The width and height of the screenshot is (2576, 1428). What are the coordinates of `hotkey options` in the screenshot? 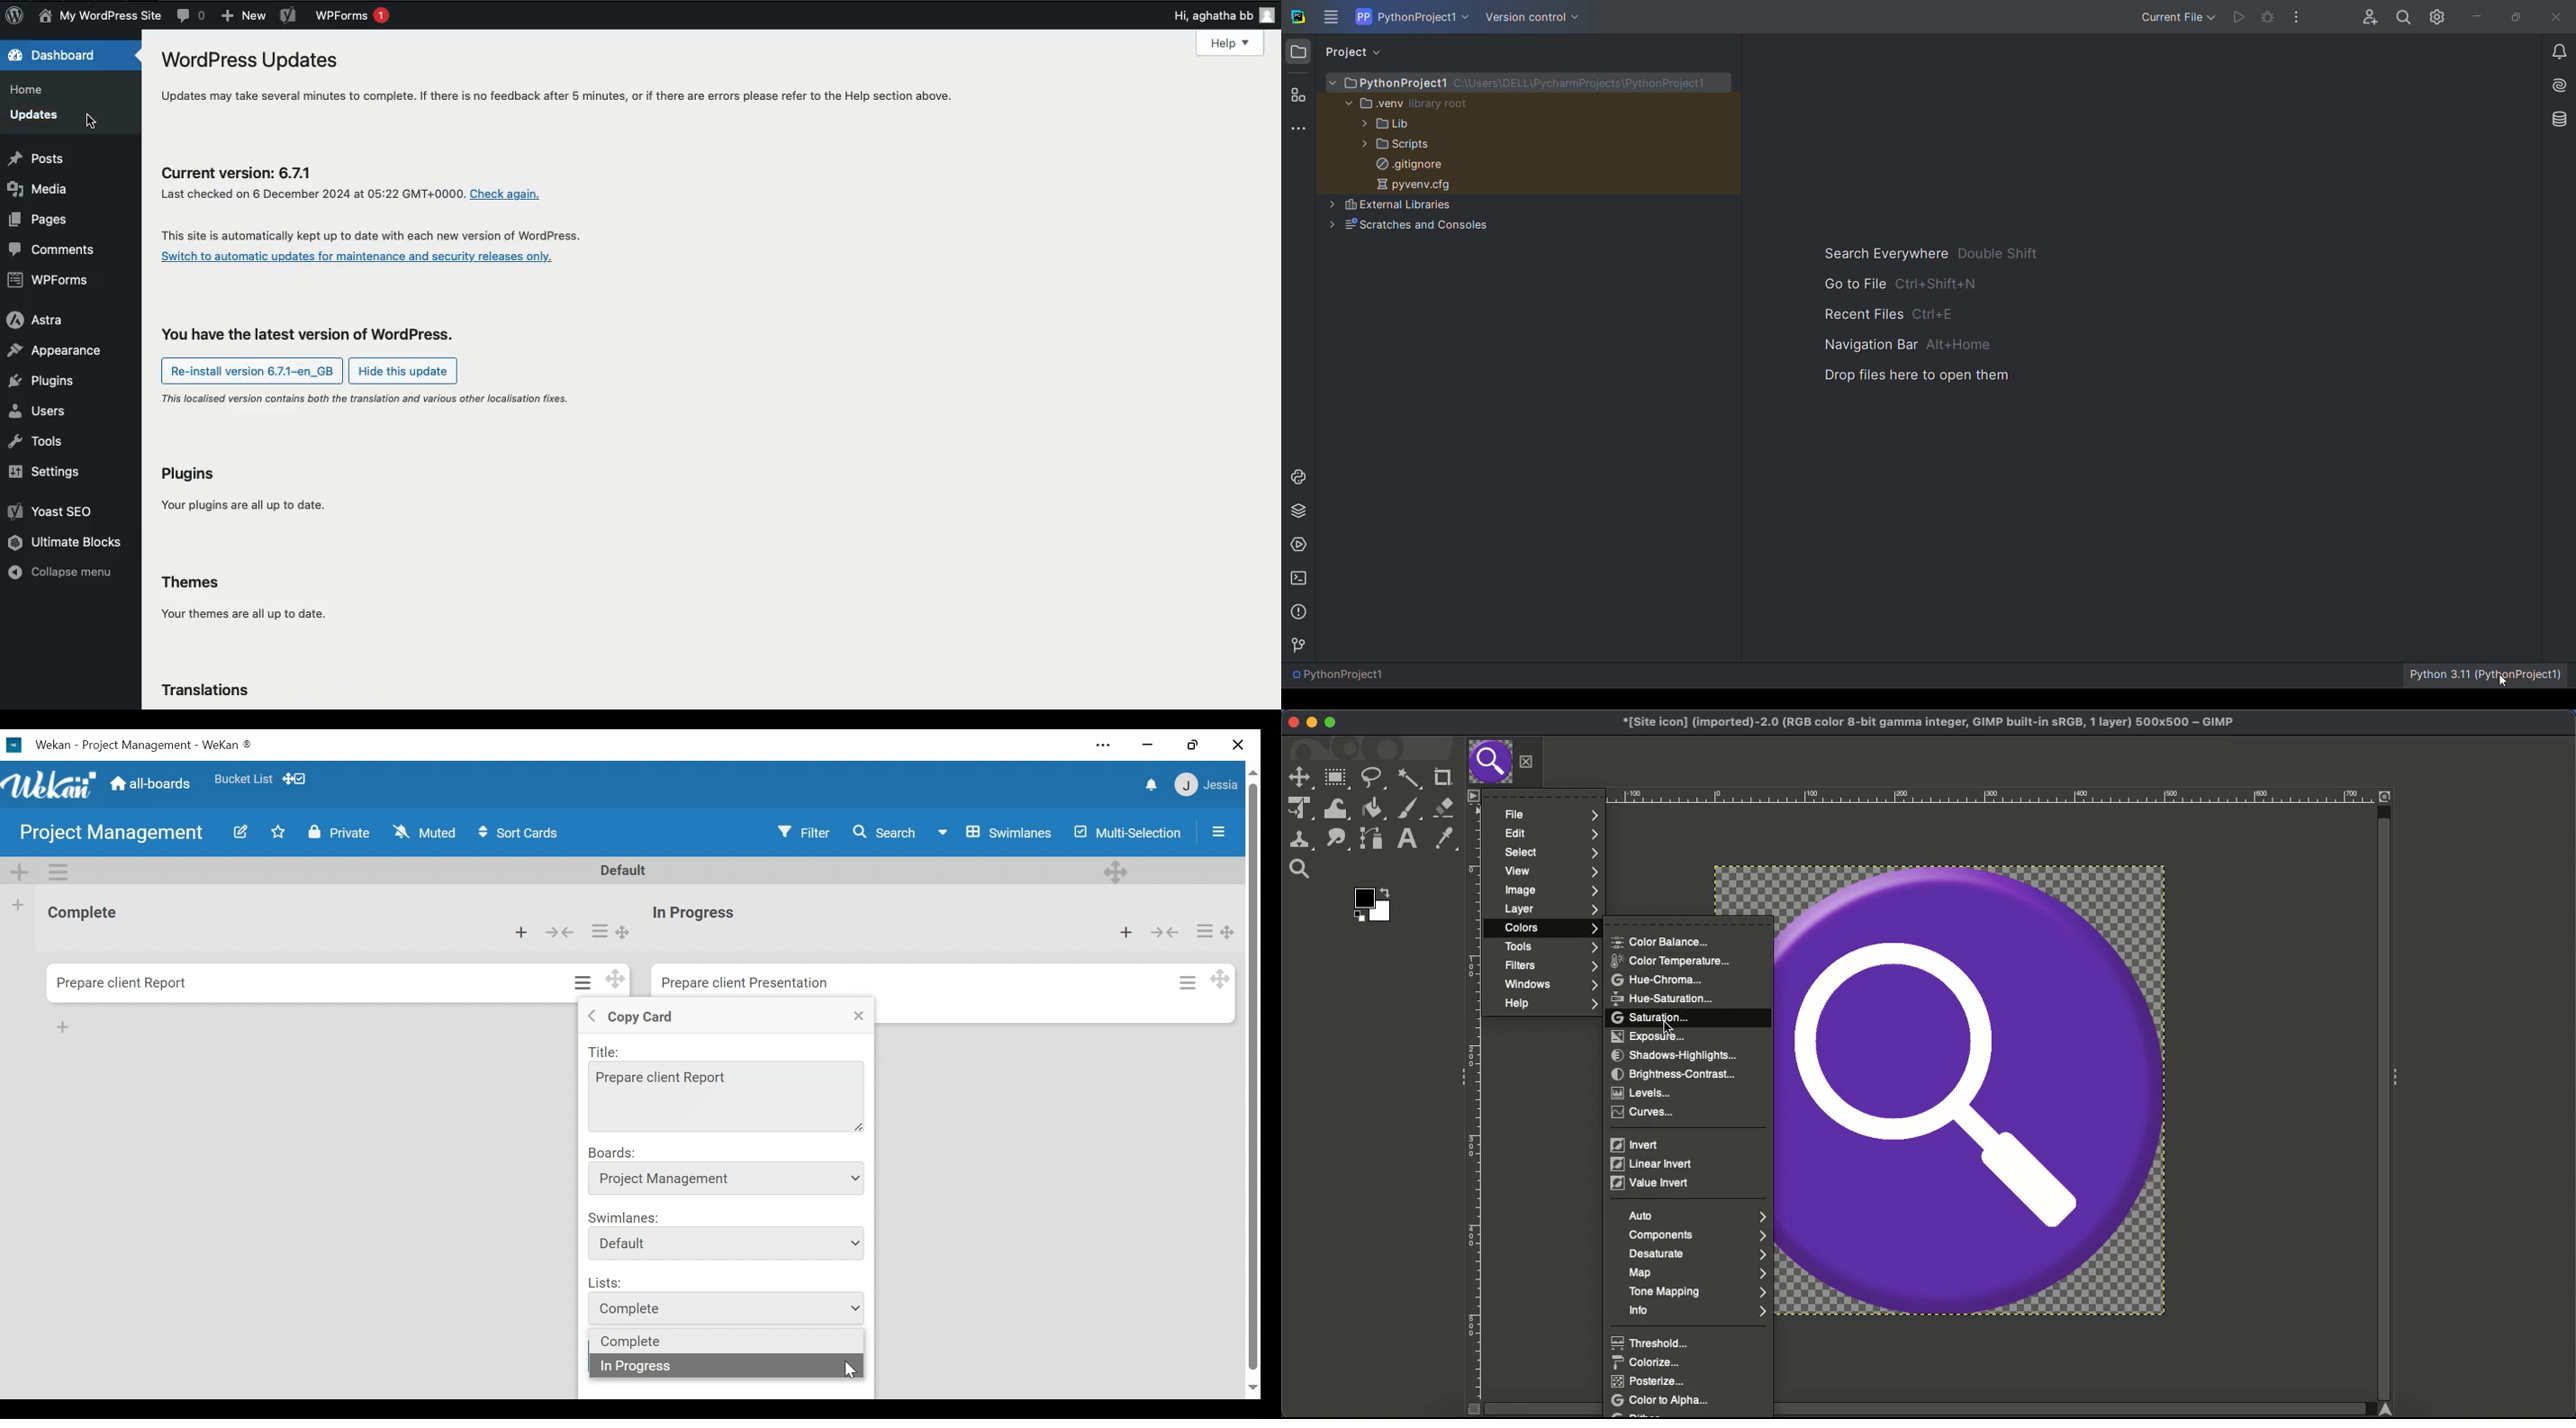 It's located at (1932, 316).